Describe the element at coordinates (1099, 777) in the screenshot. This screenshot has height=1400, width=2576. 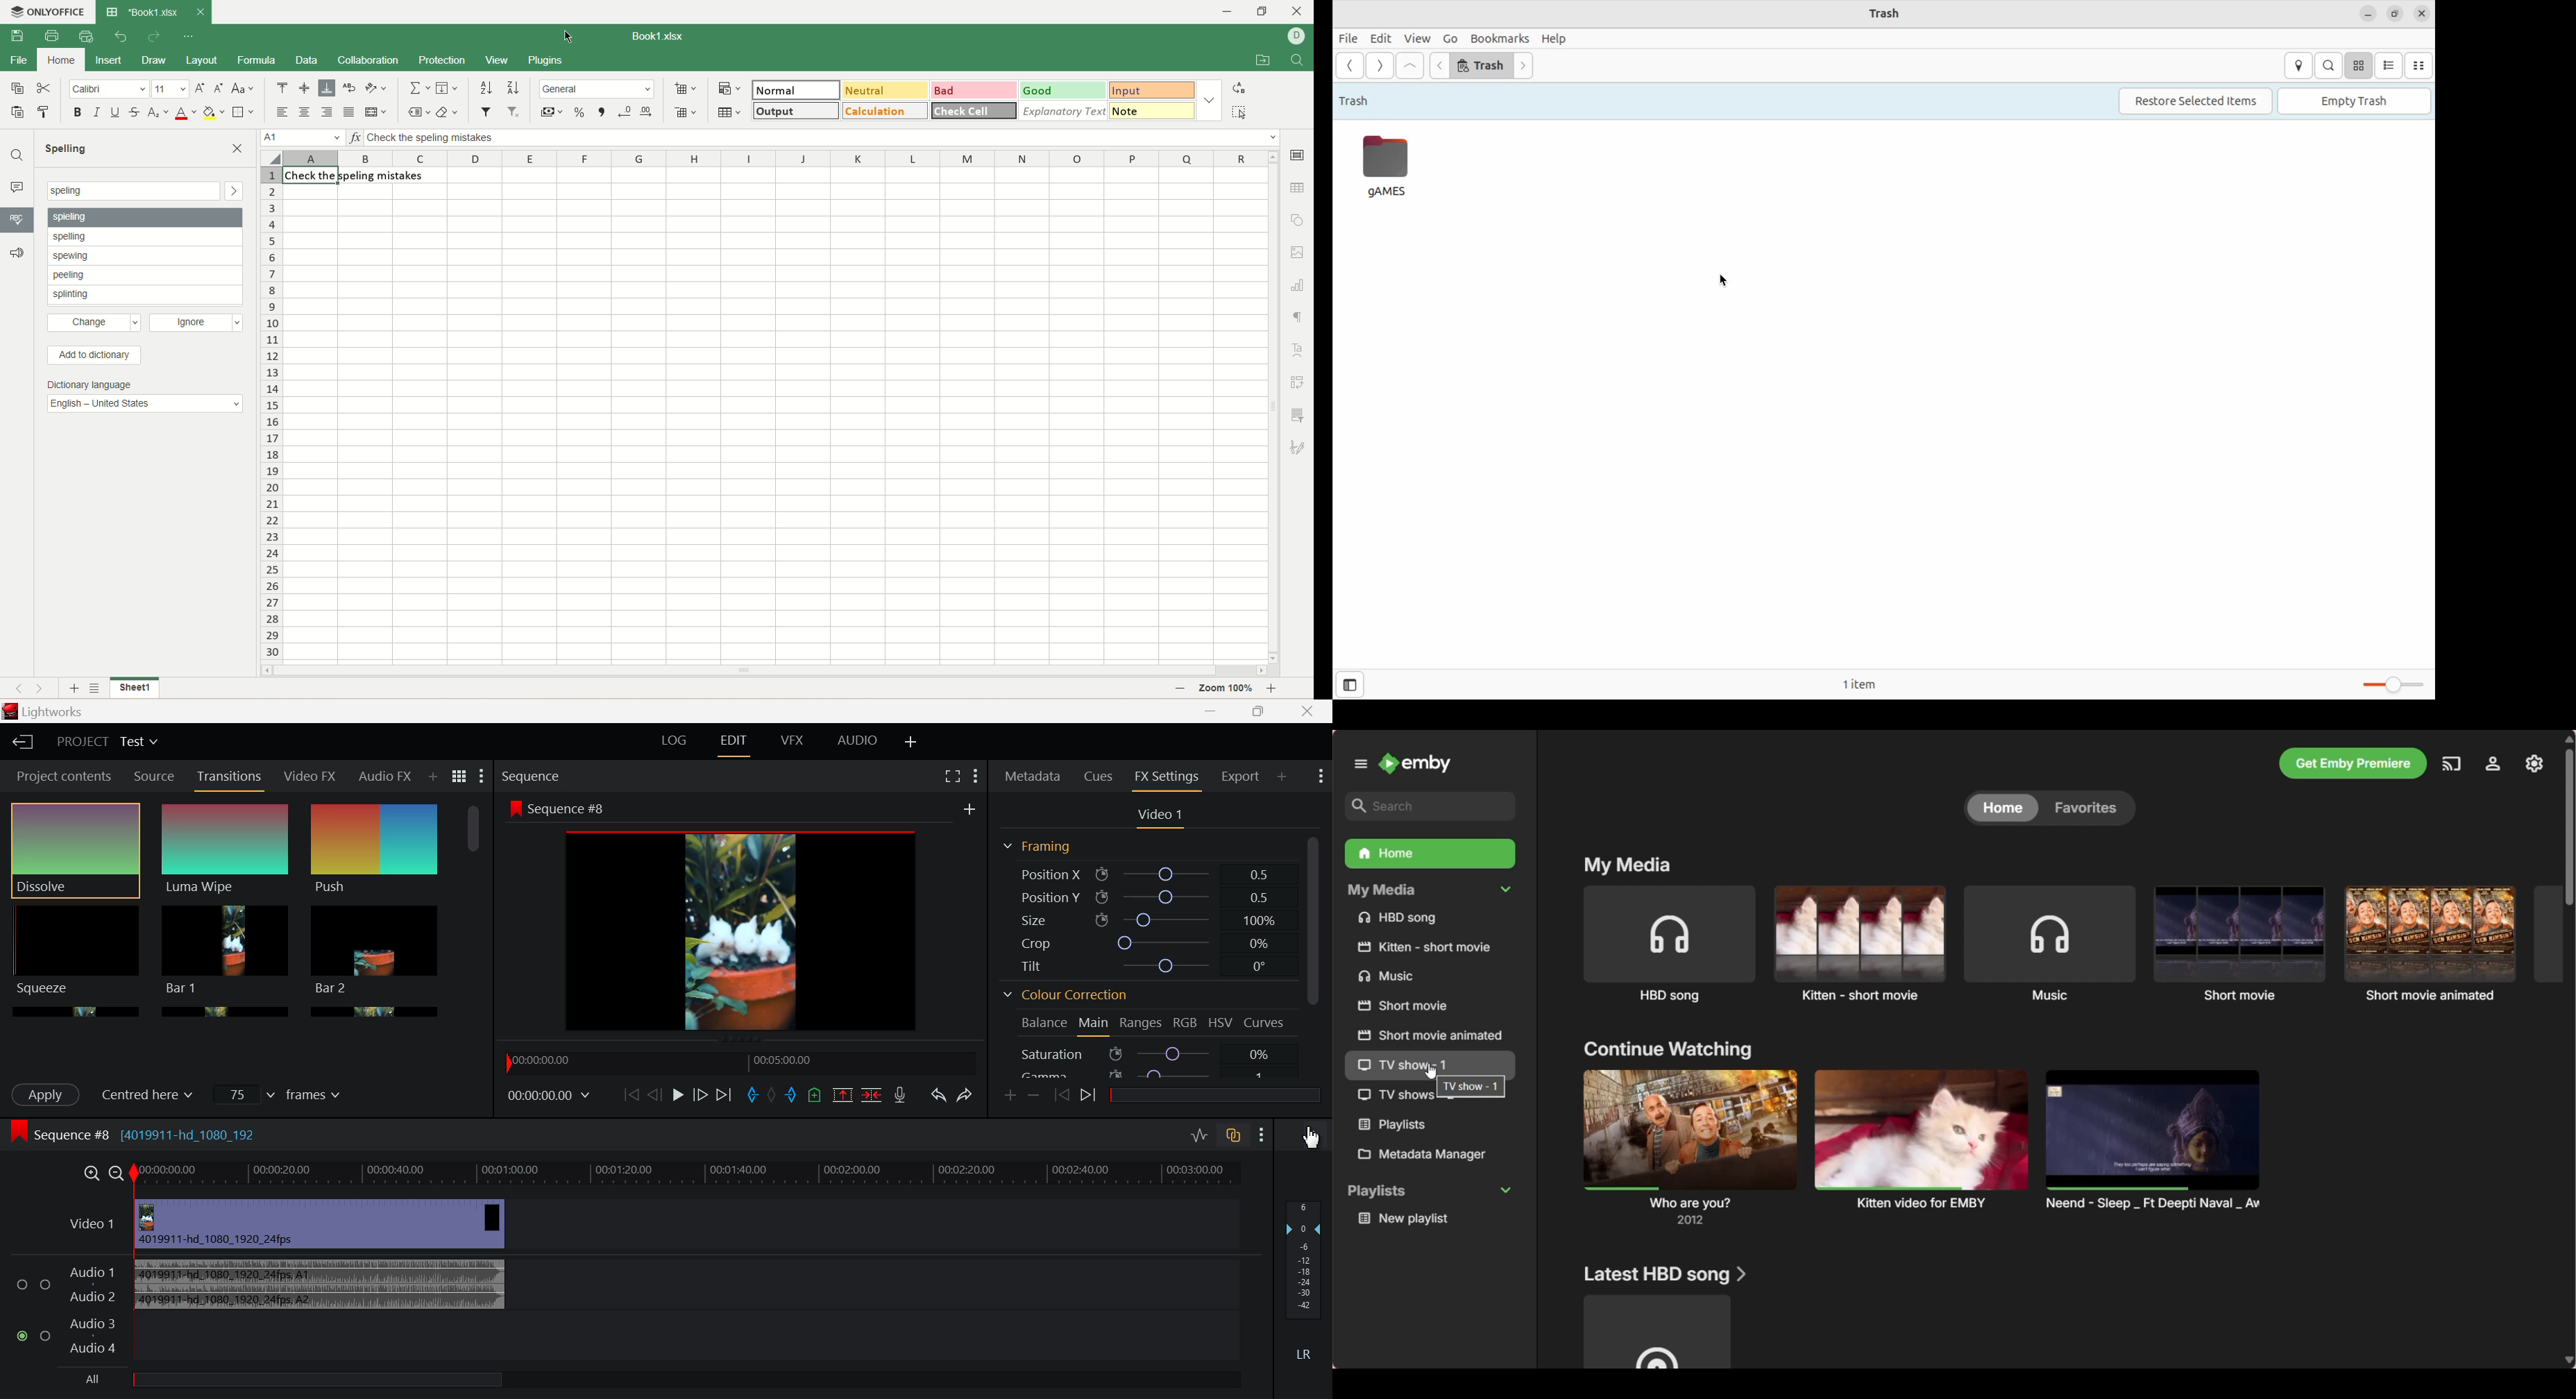
I see `Cues` at that location.